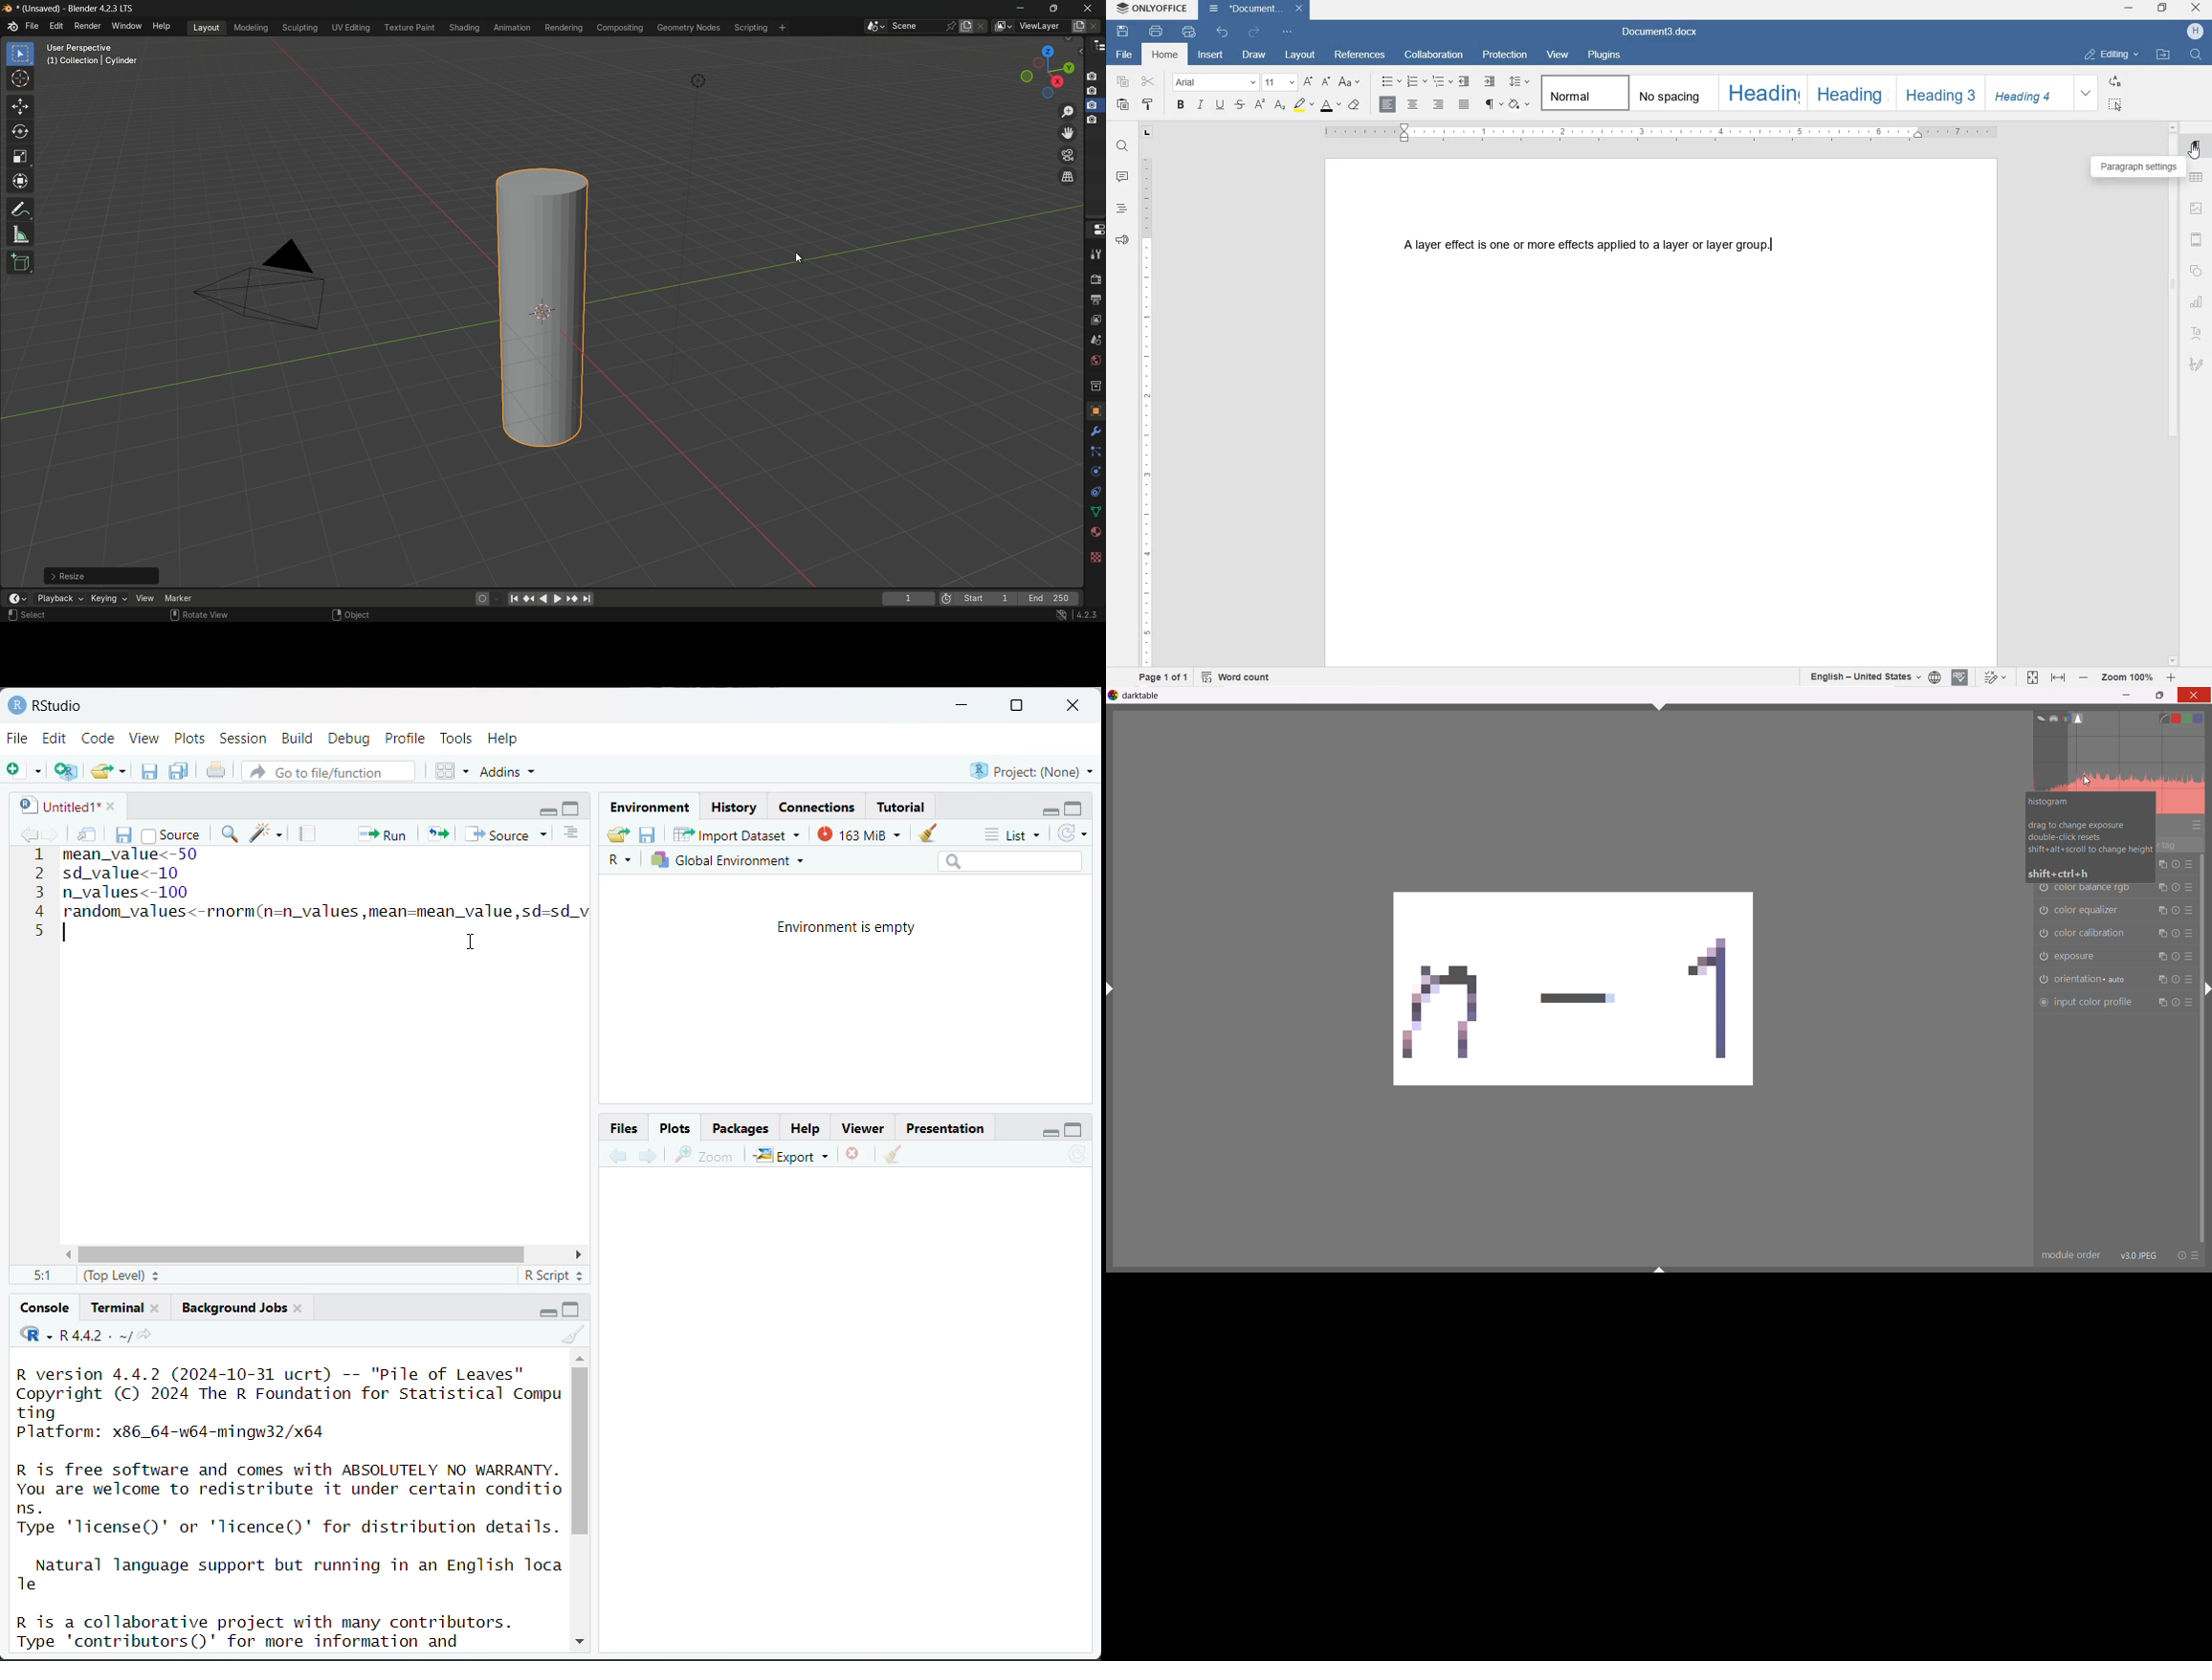 The image size is (2212, 1680). Describe the element at coordinates (793, 1155) in the screenshot. I see `Export` at that location.